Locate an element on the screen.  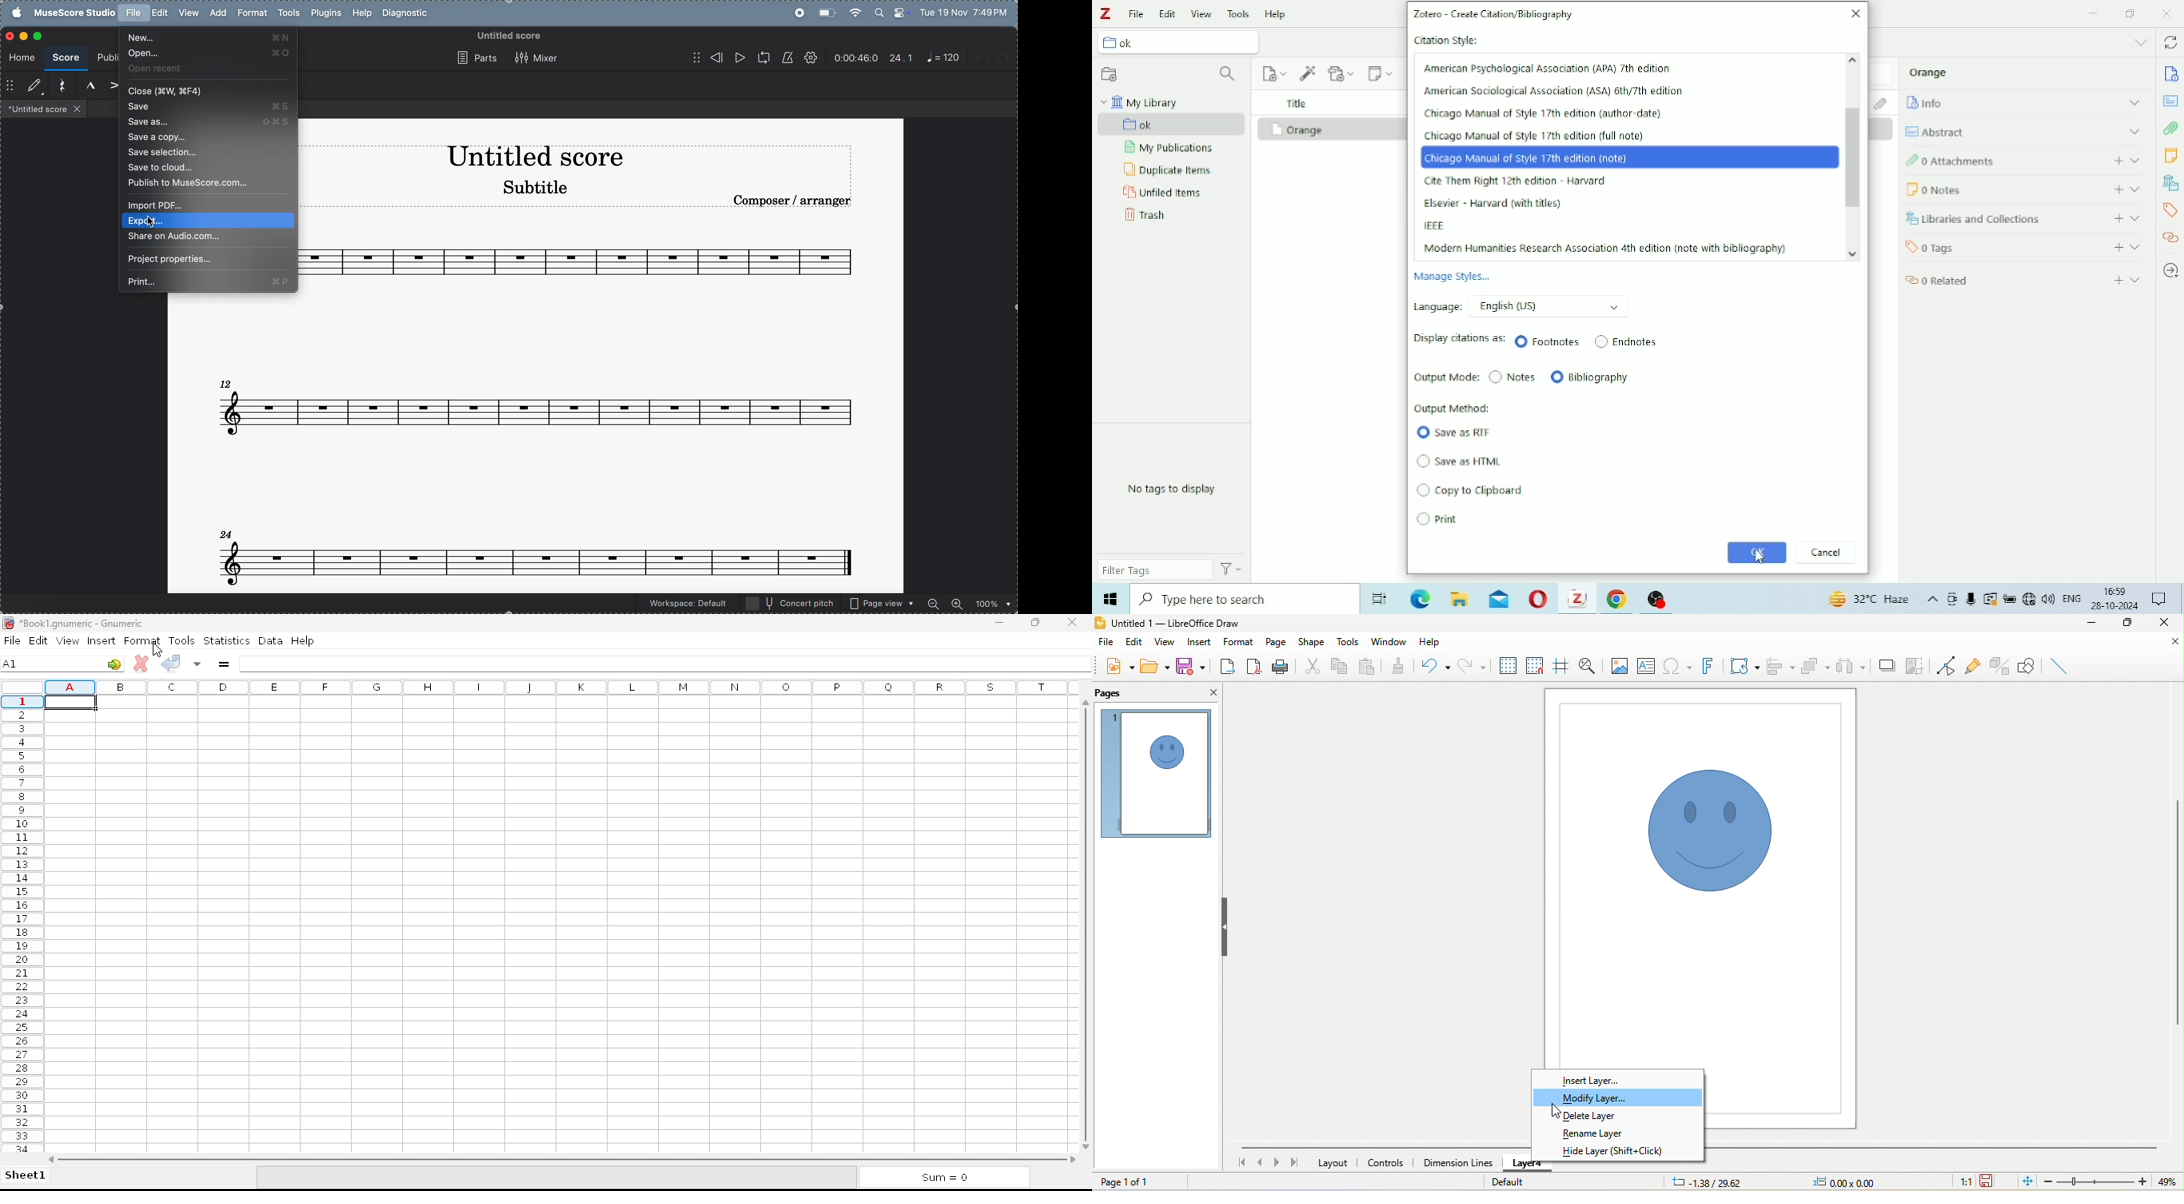
transformation is located at coordinates (1745, 665).